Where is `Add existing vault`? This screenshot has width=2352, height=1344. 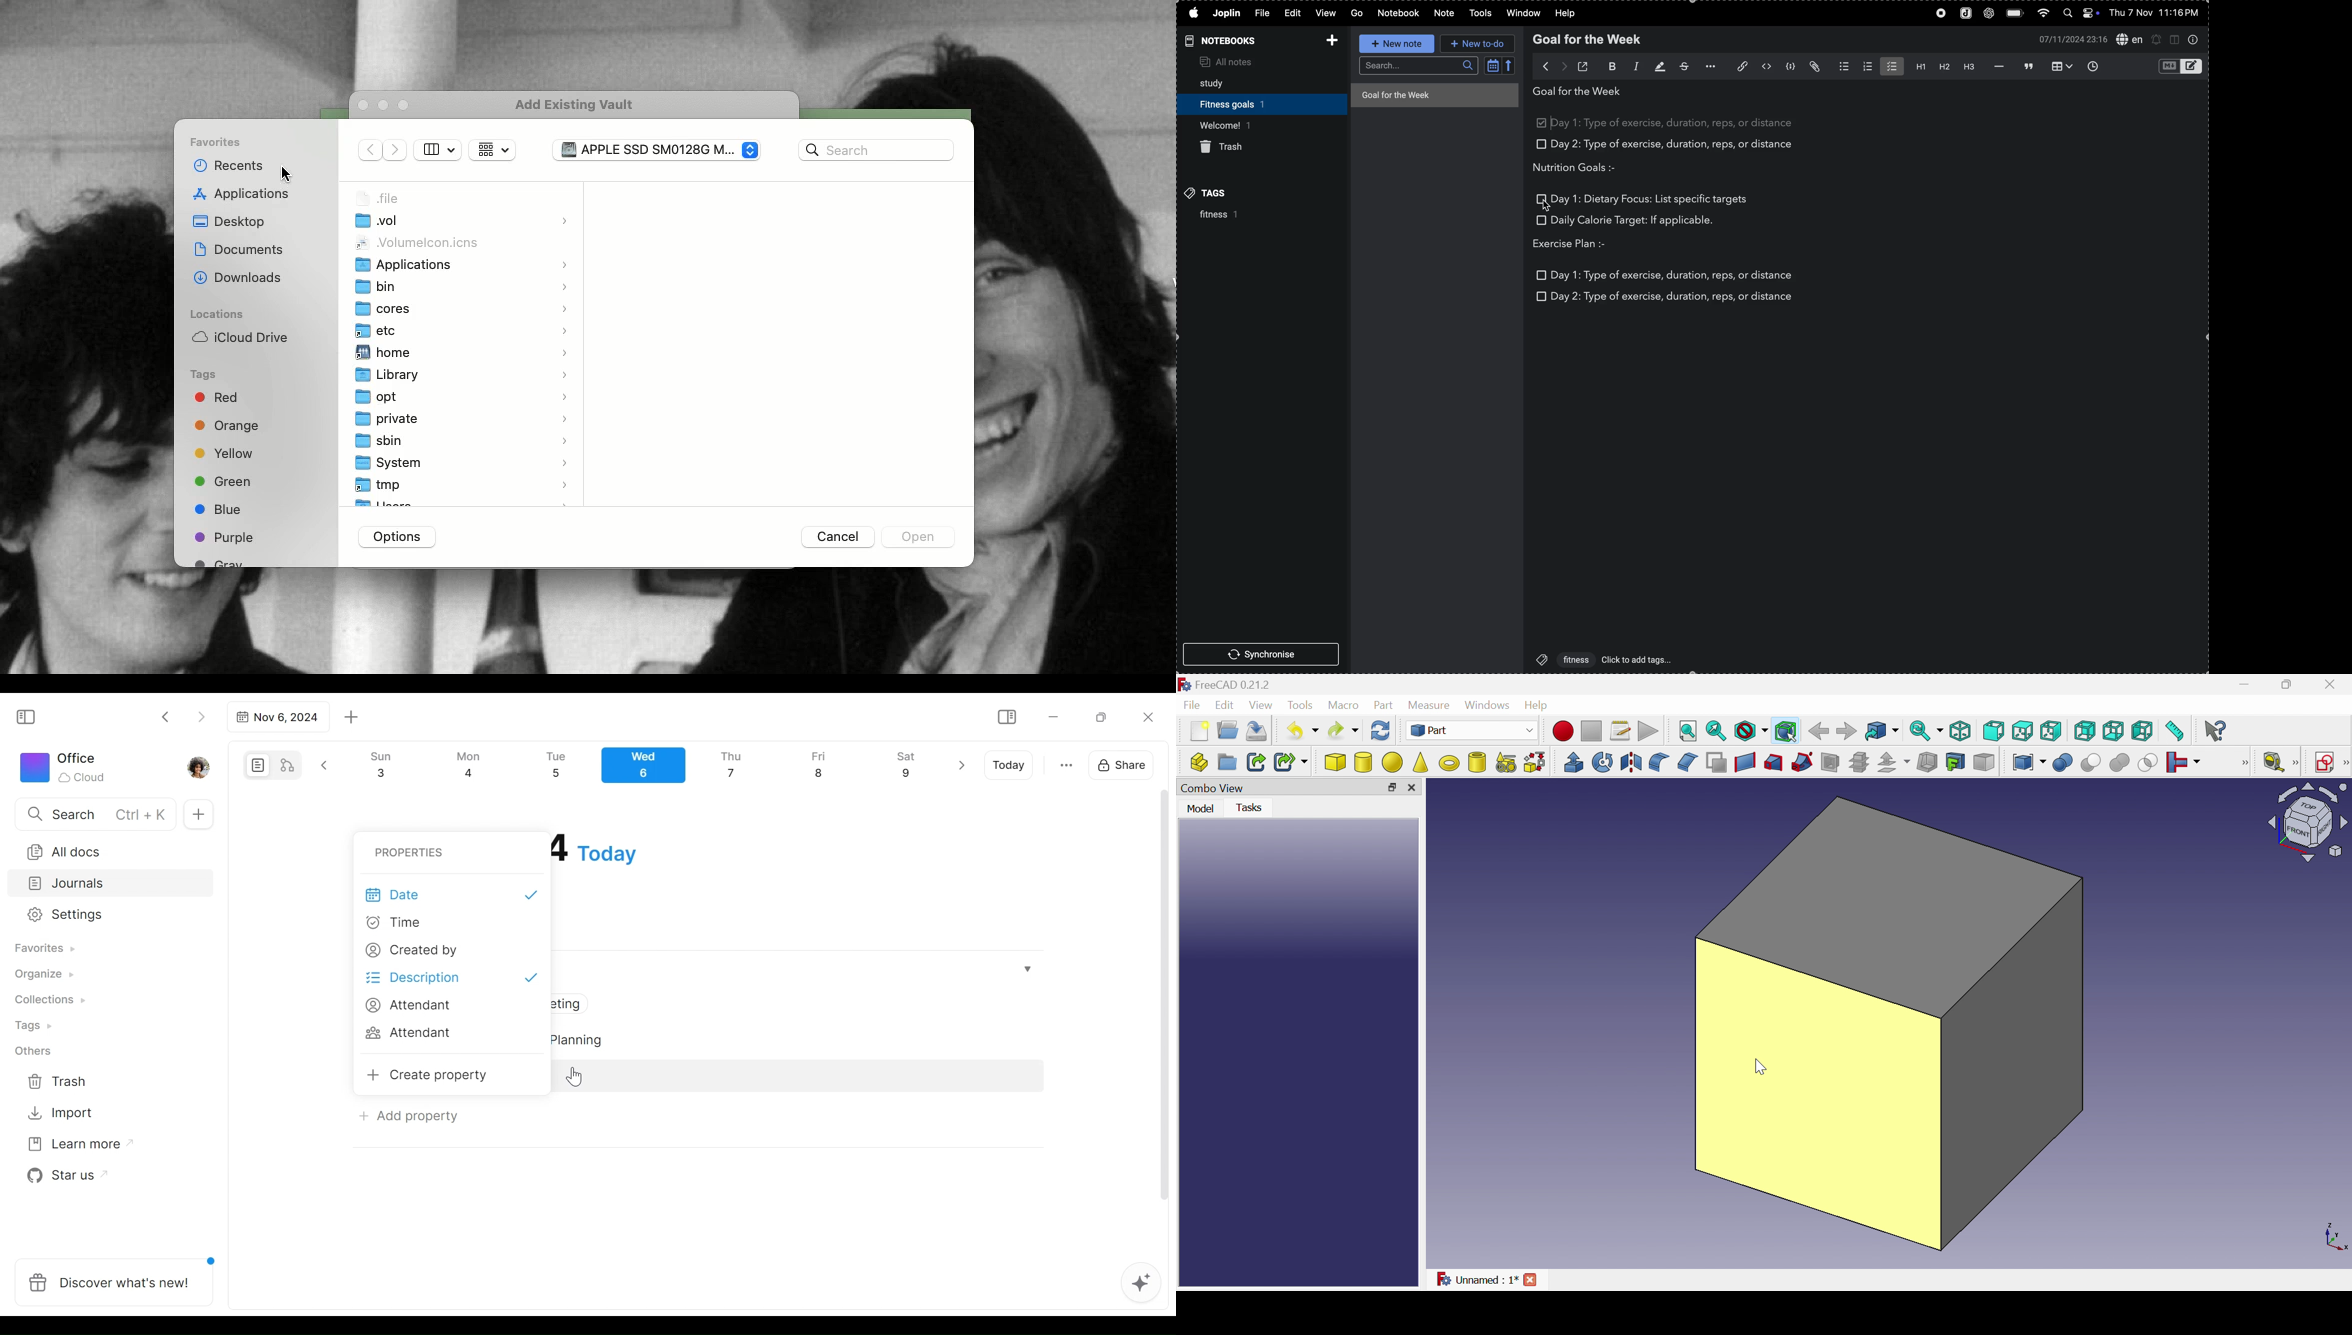
Add existing vault is located at coordinates (581, 105).